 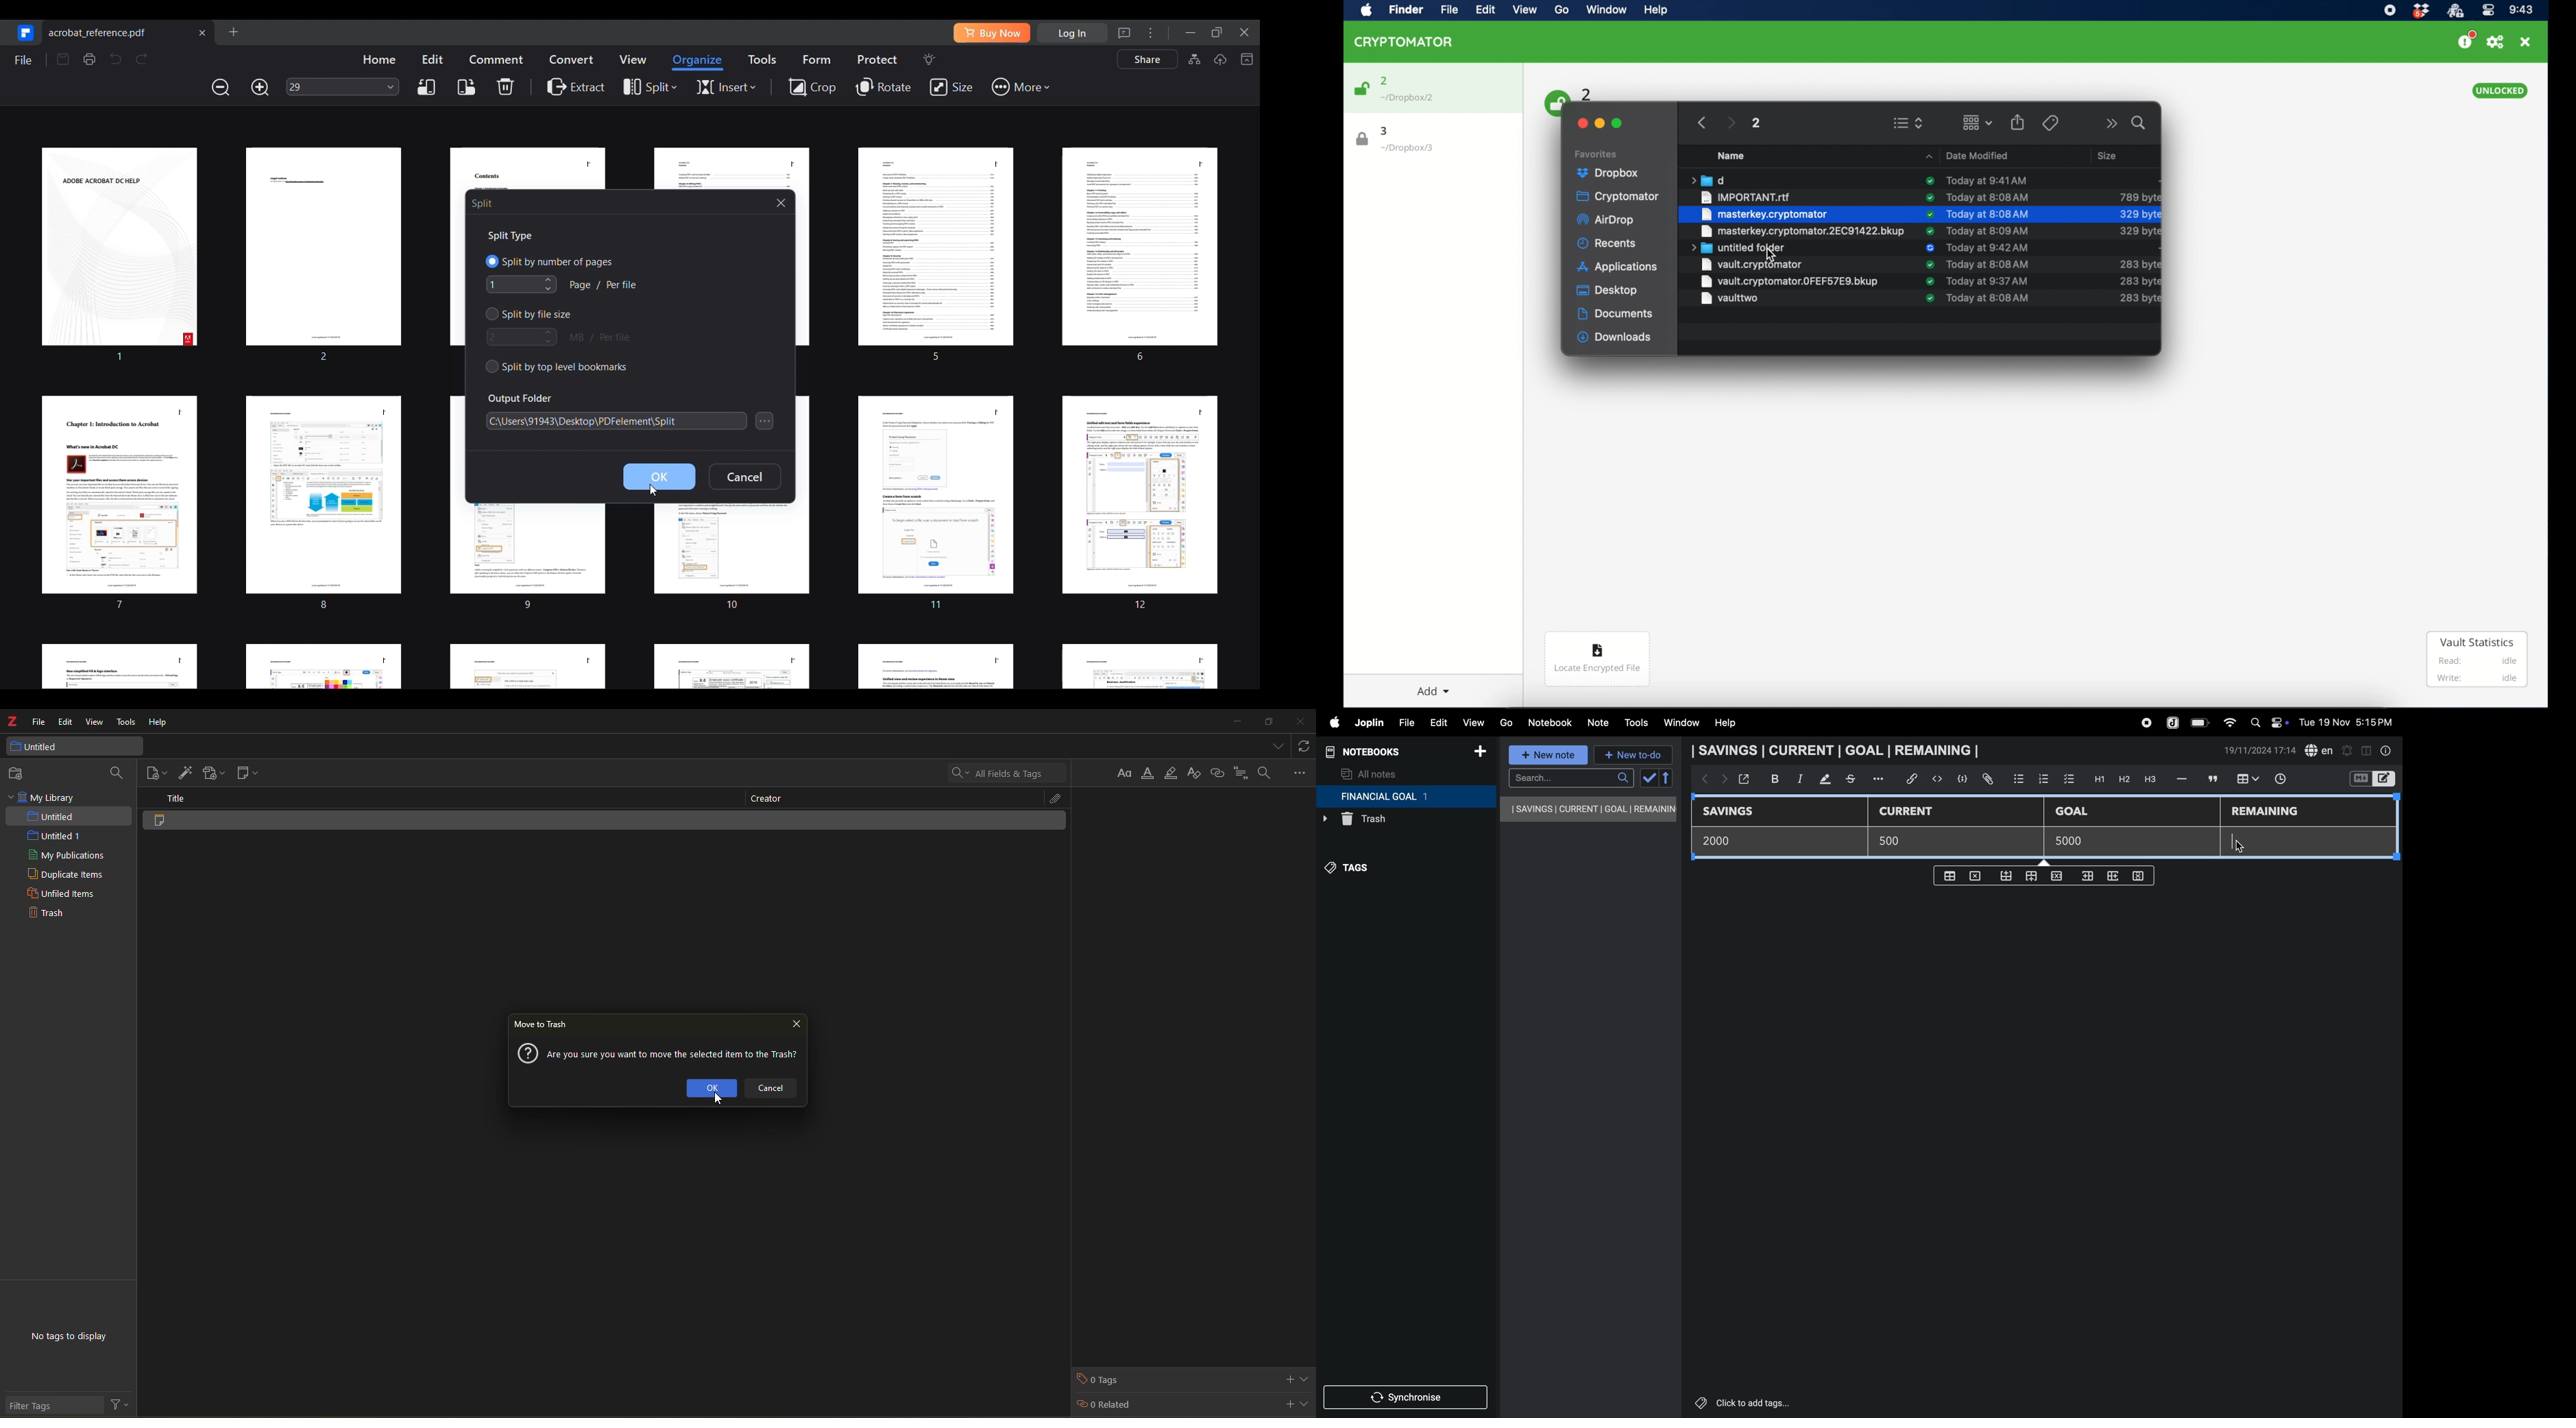 I want to click on unfiled items, so click(x=59, y=894).